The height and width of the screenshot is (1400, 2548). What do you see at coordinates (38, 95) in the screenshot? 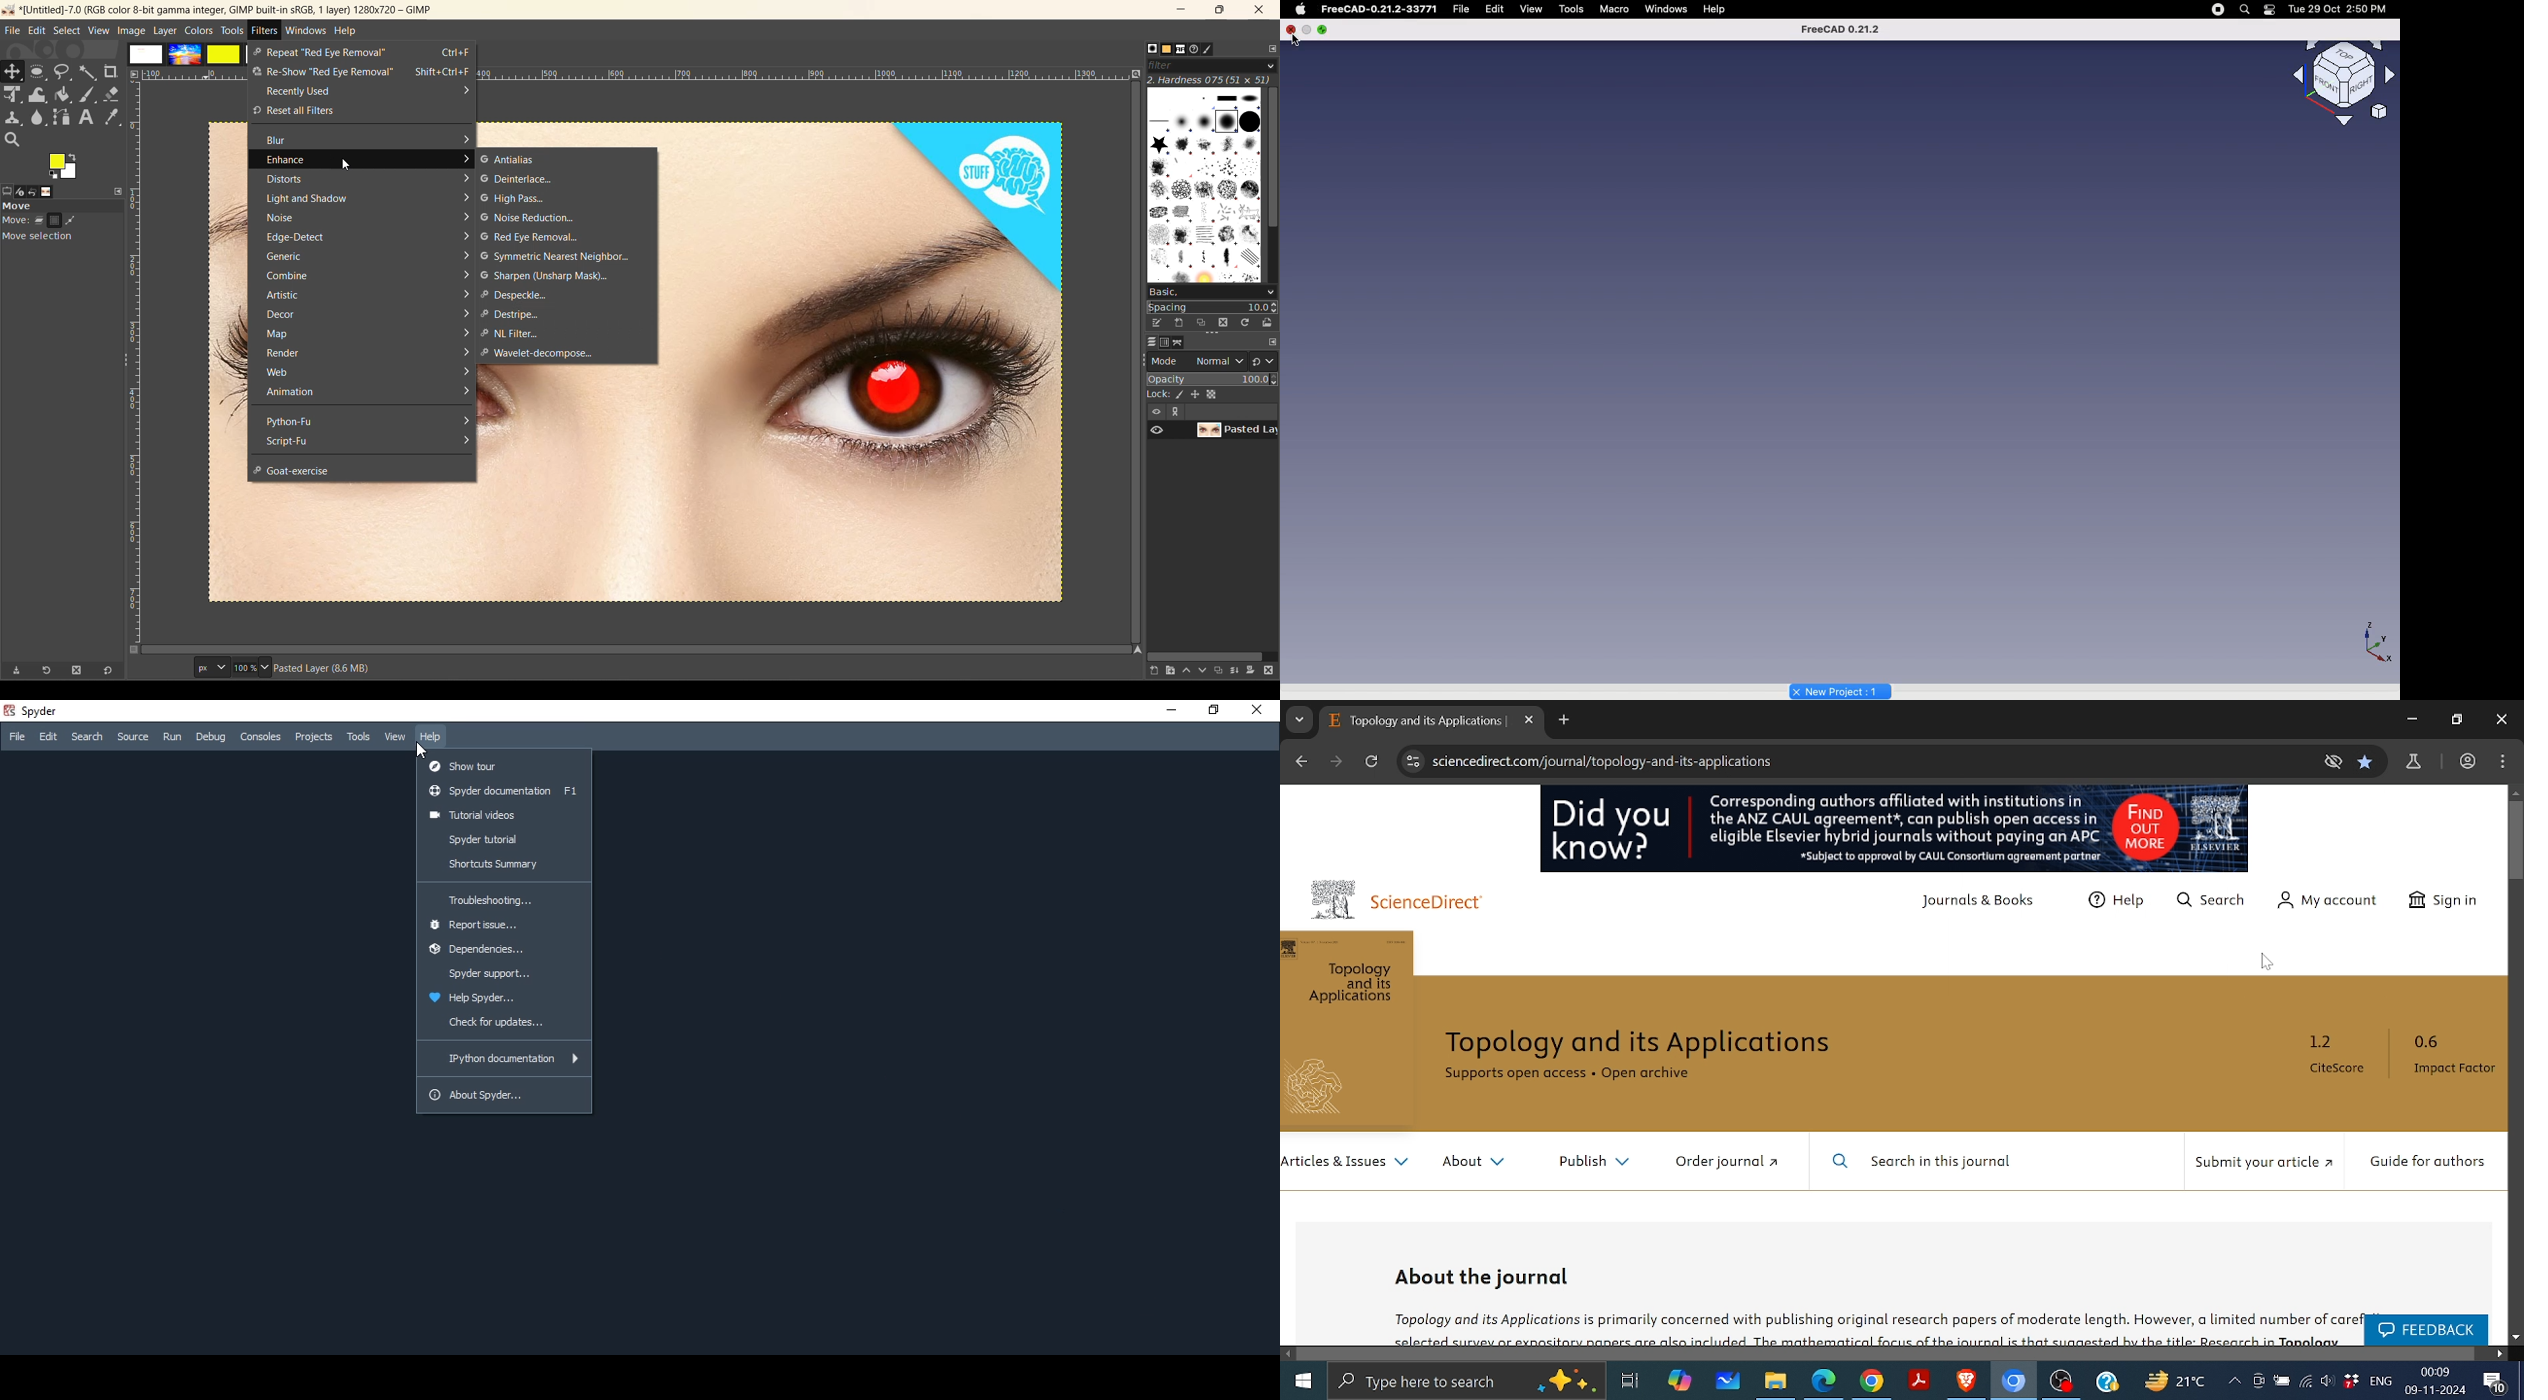
I see `wrap transform` at bounding box center [38, 95].